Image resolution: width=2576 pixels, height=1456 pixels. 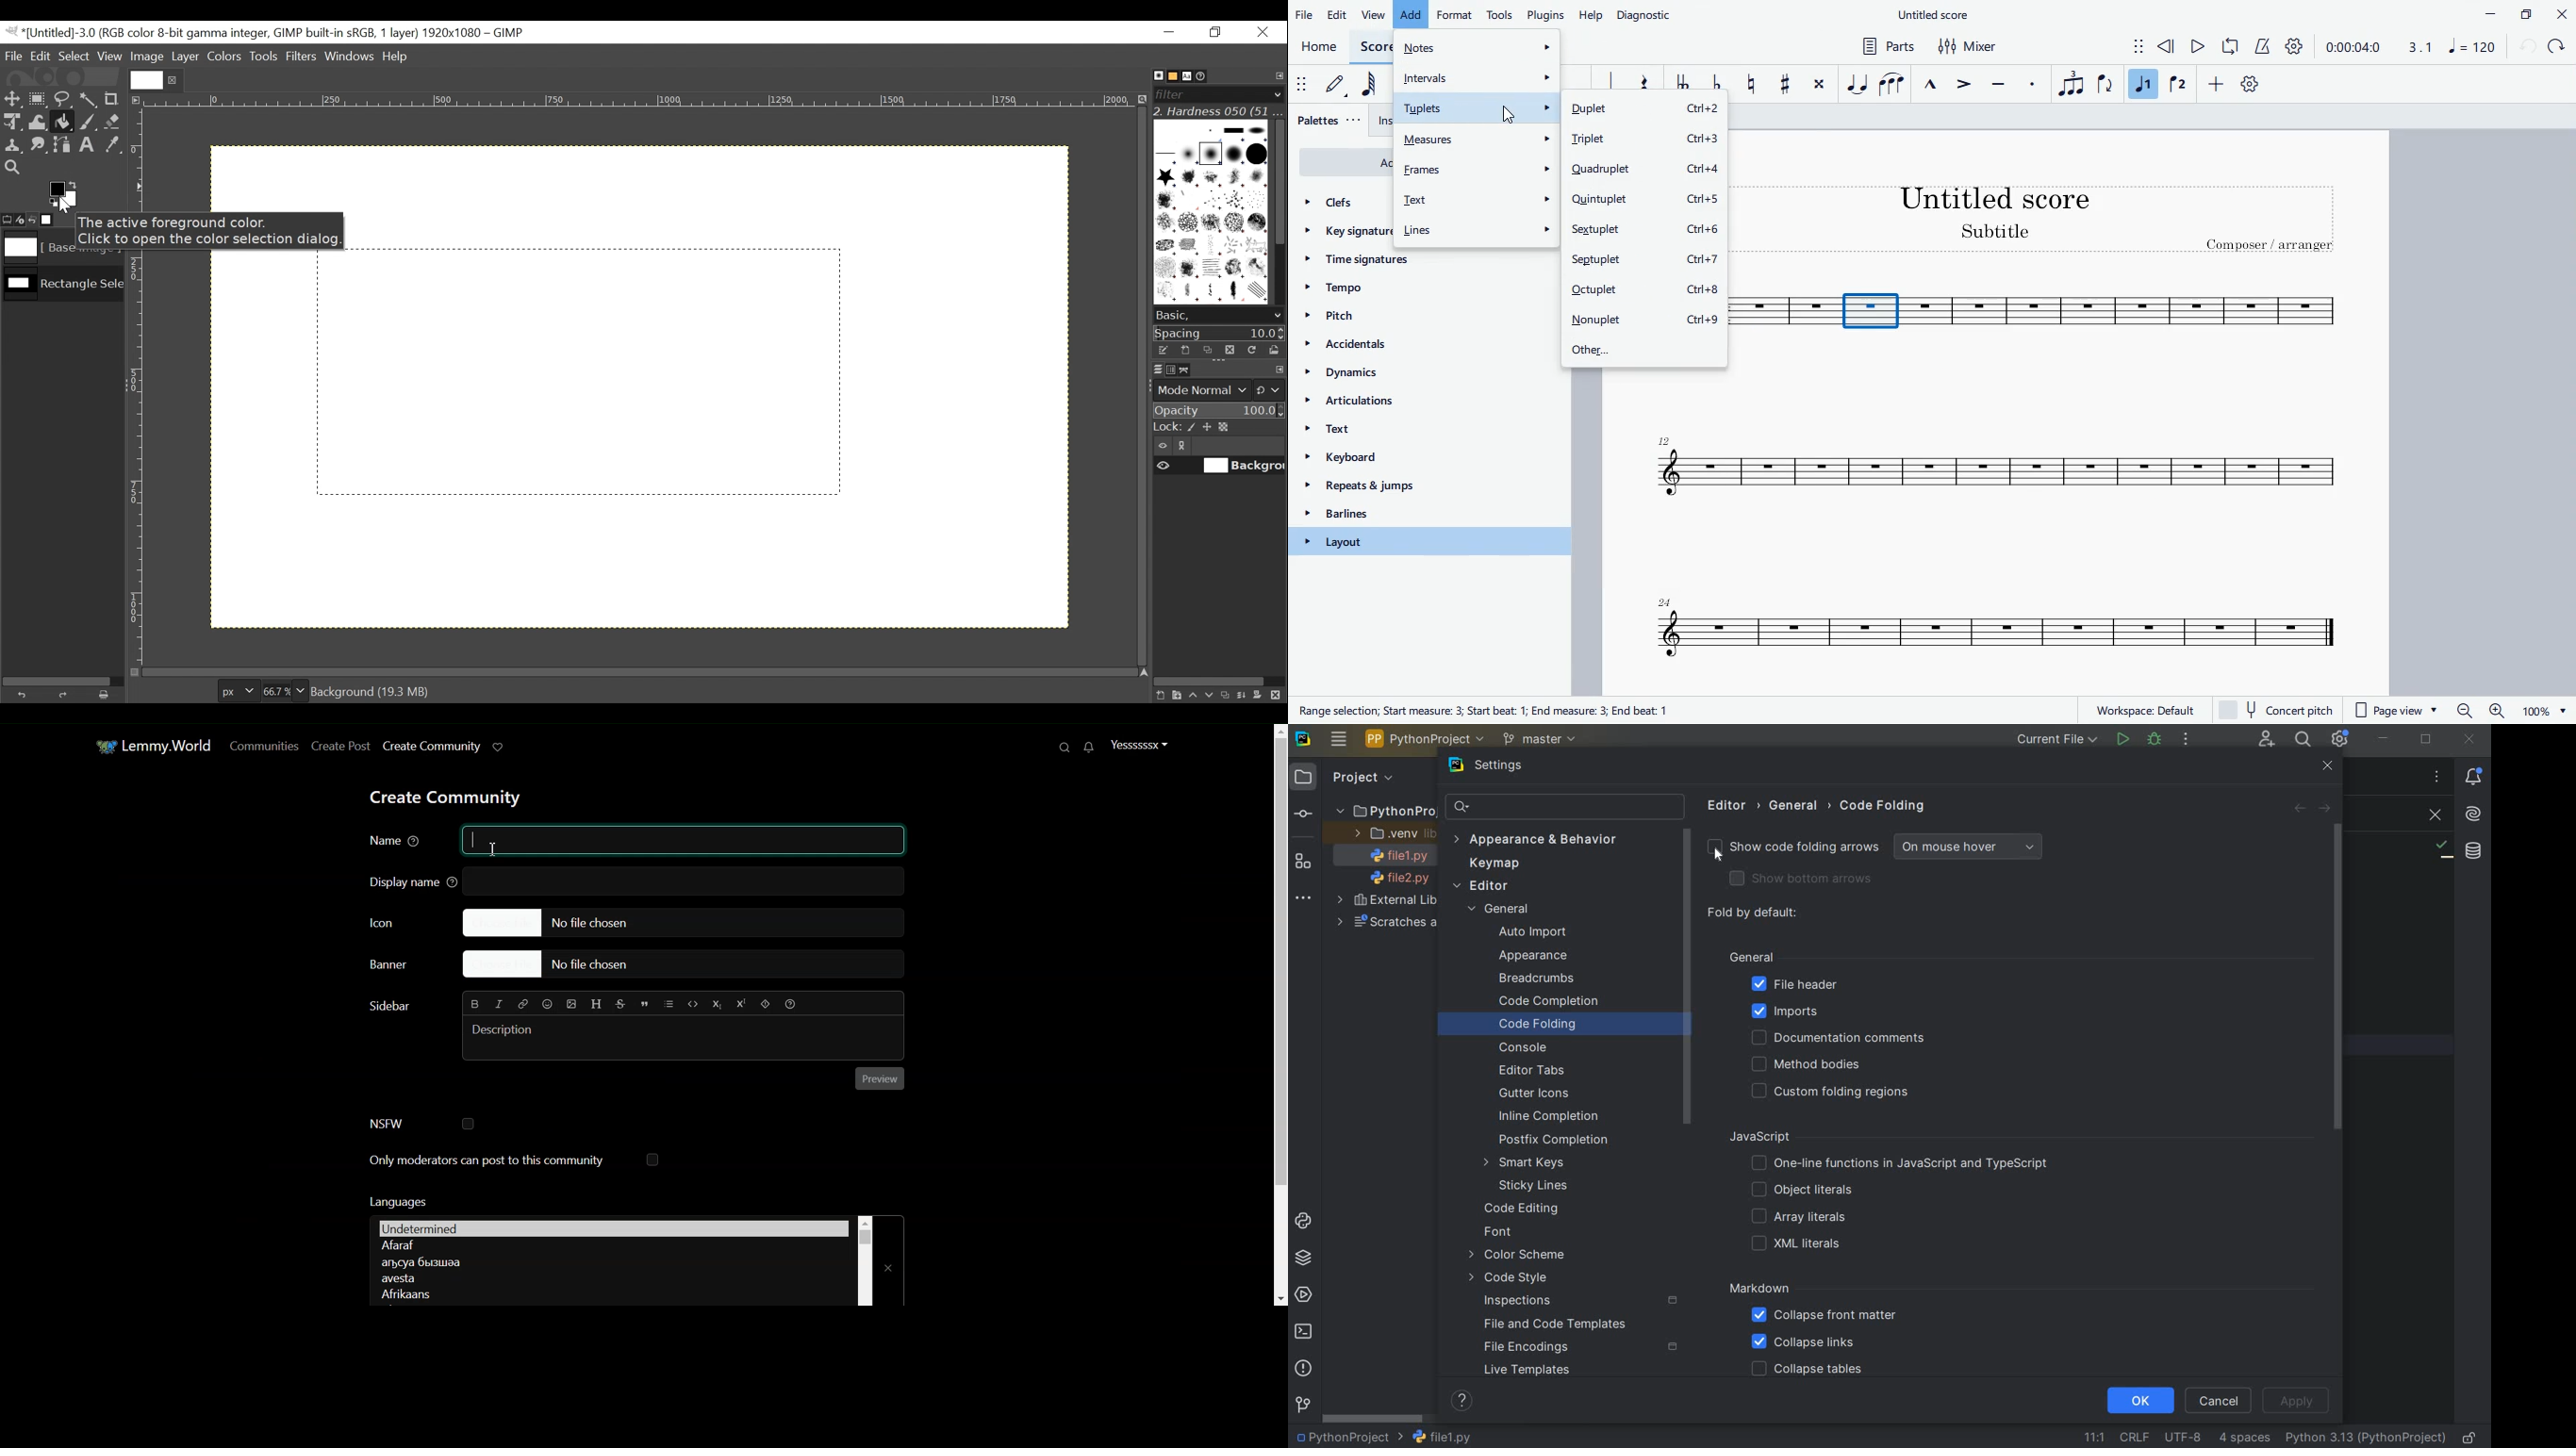 What do you see at coordinates (2432, 815) in the screenshot?
I see `CLOSE` at bounding box center [2432, 815].